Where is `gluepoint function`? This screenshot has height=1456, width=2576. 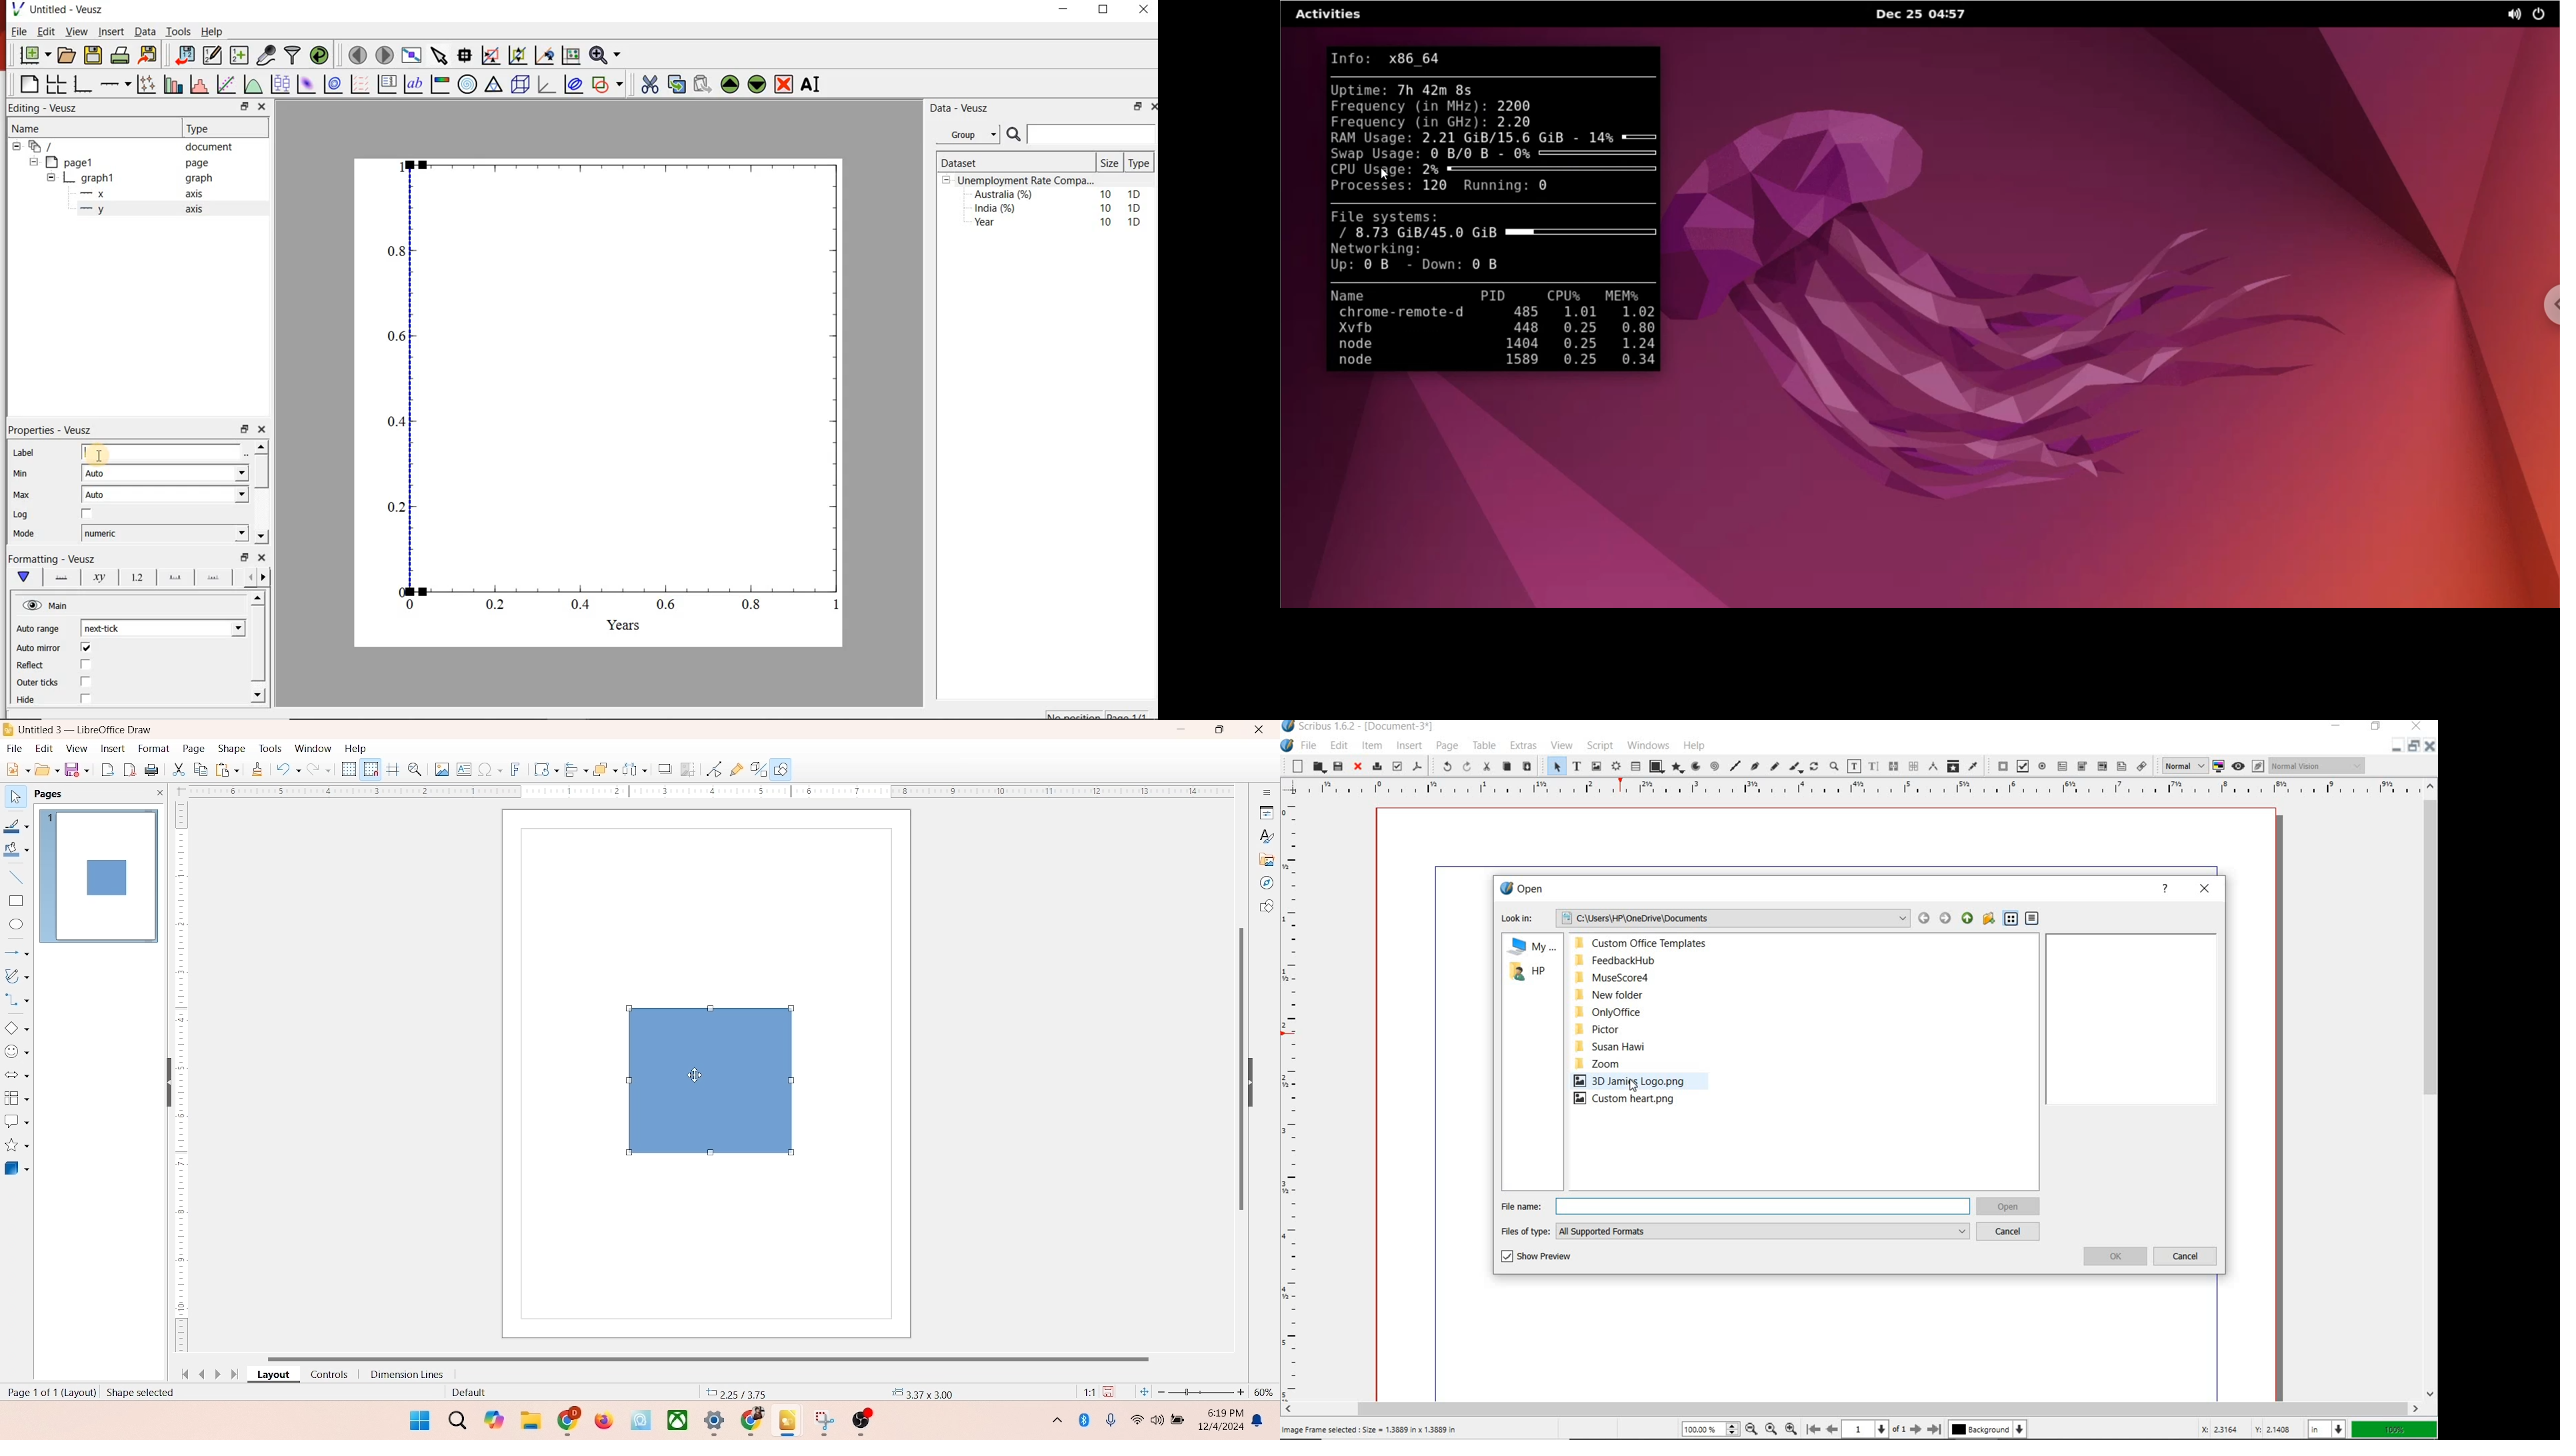
gluepoint function is located at coordinates (735, 770).